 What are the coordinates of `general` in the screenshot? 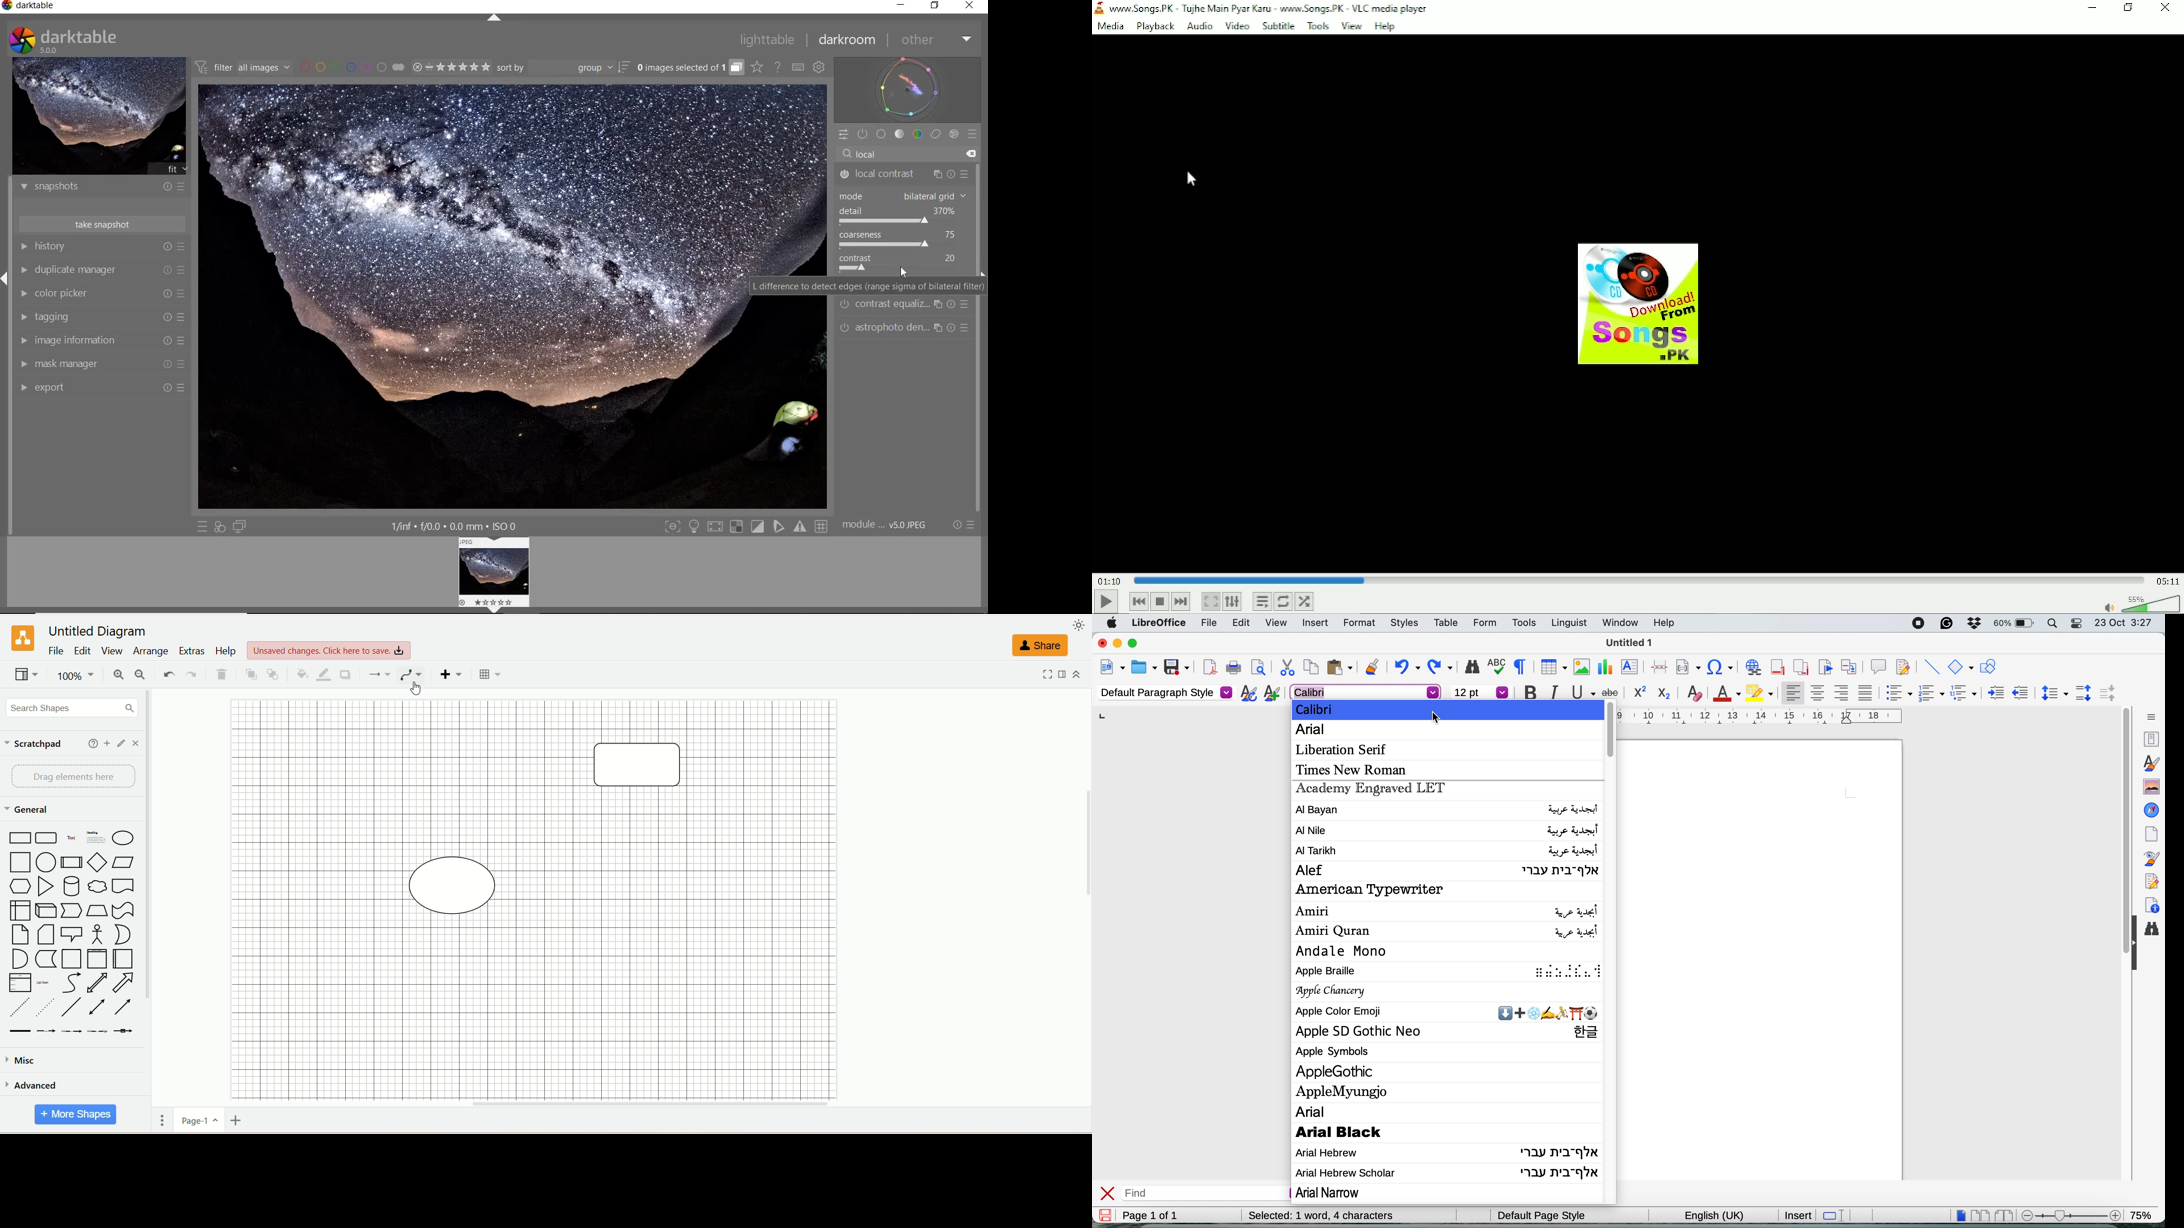 It's located at (28, 811).